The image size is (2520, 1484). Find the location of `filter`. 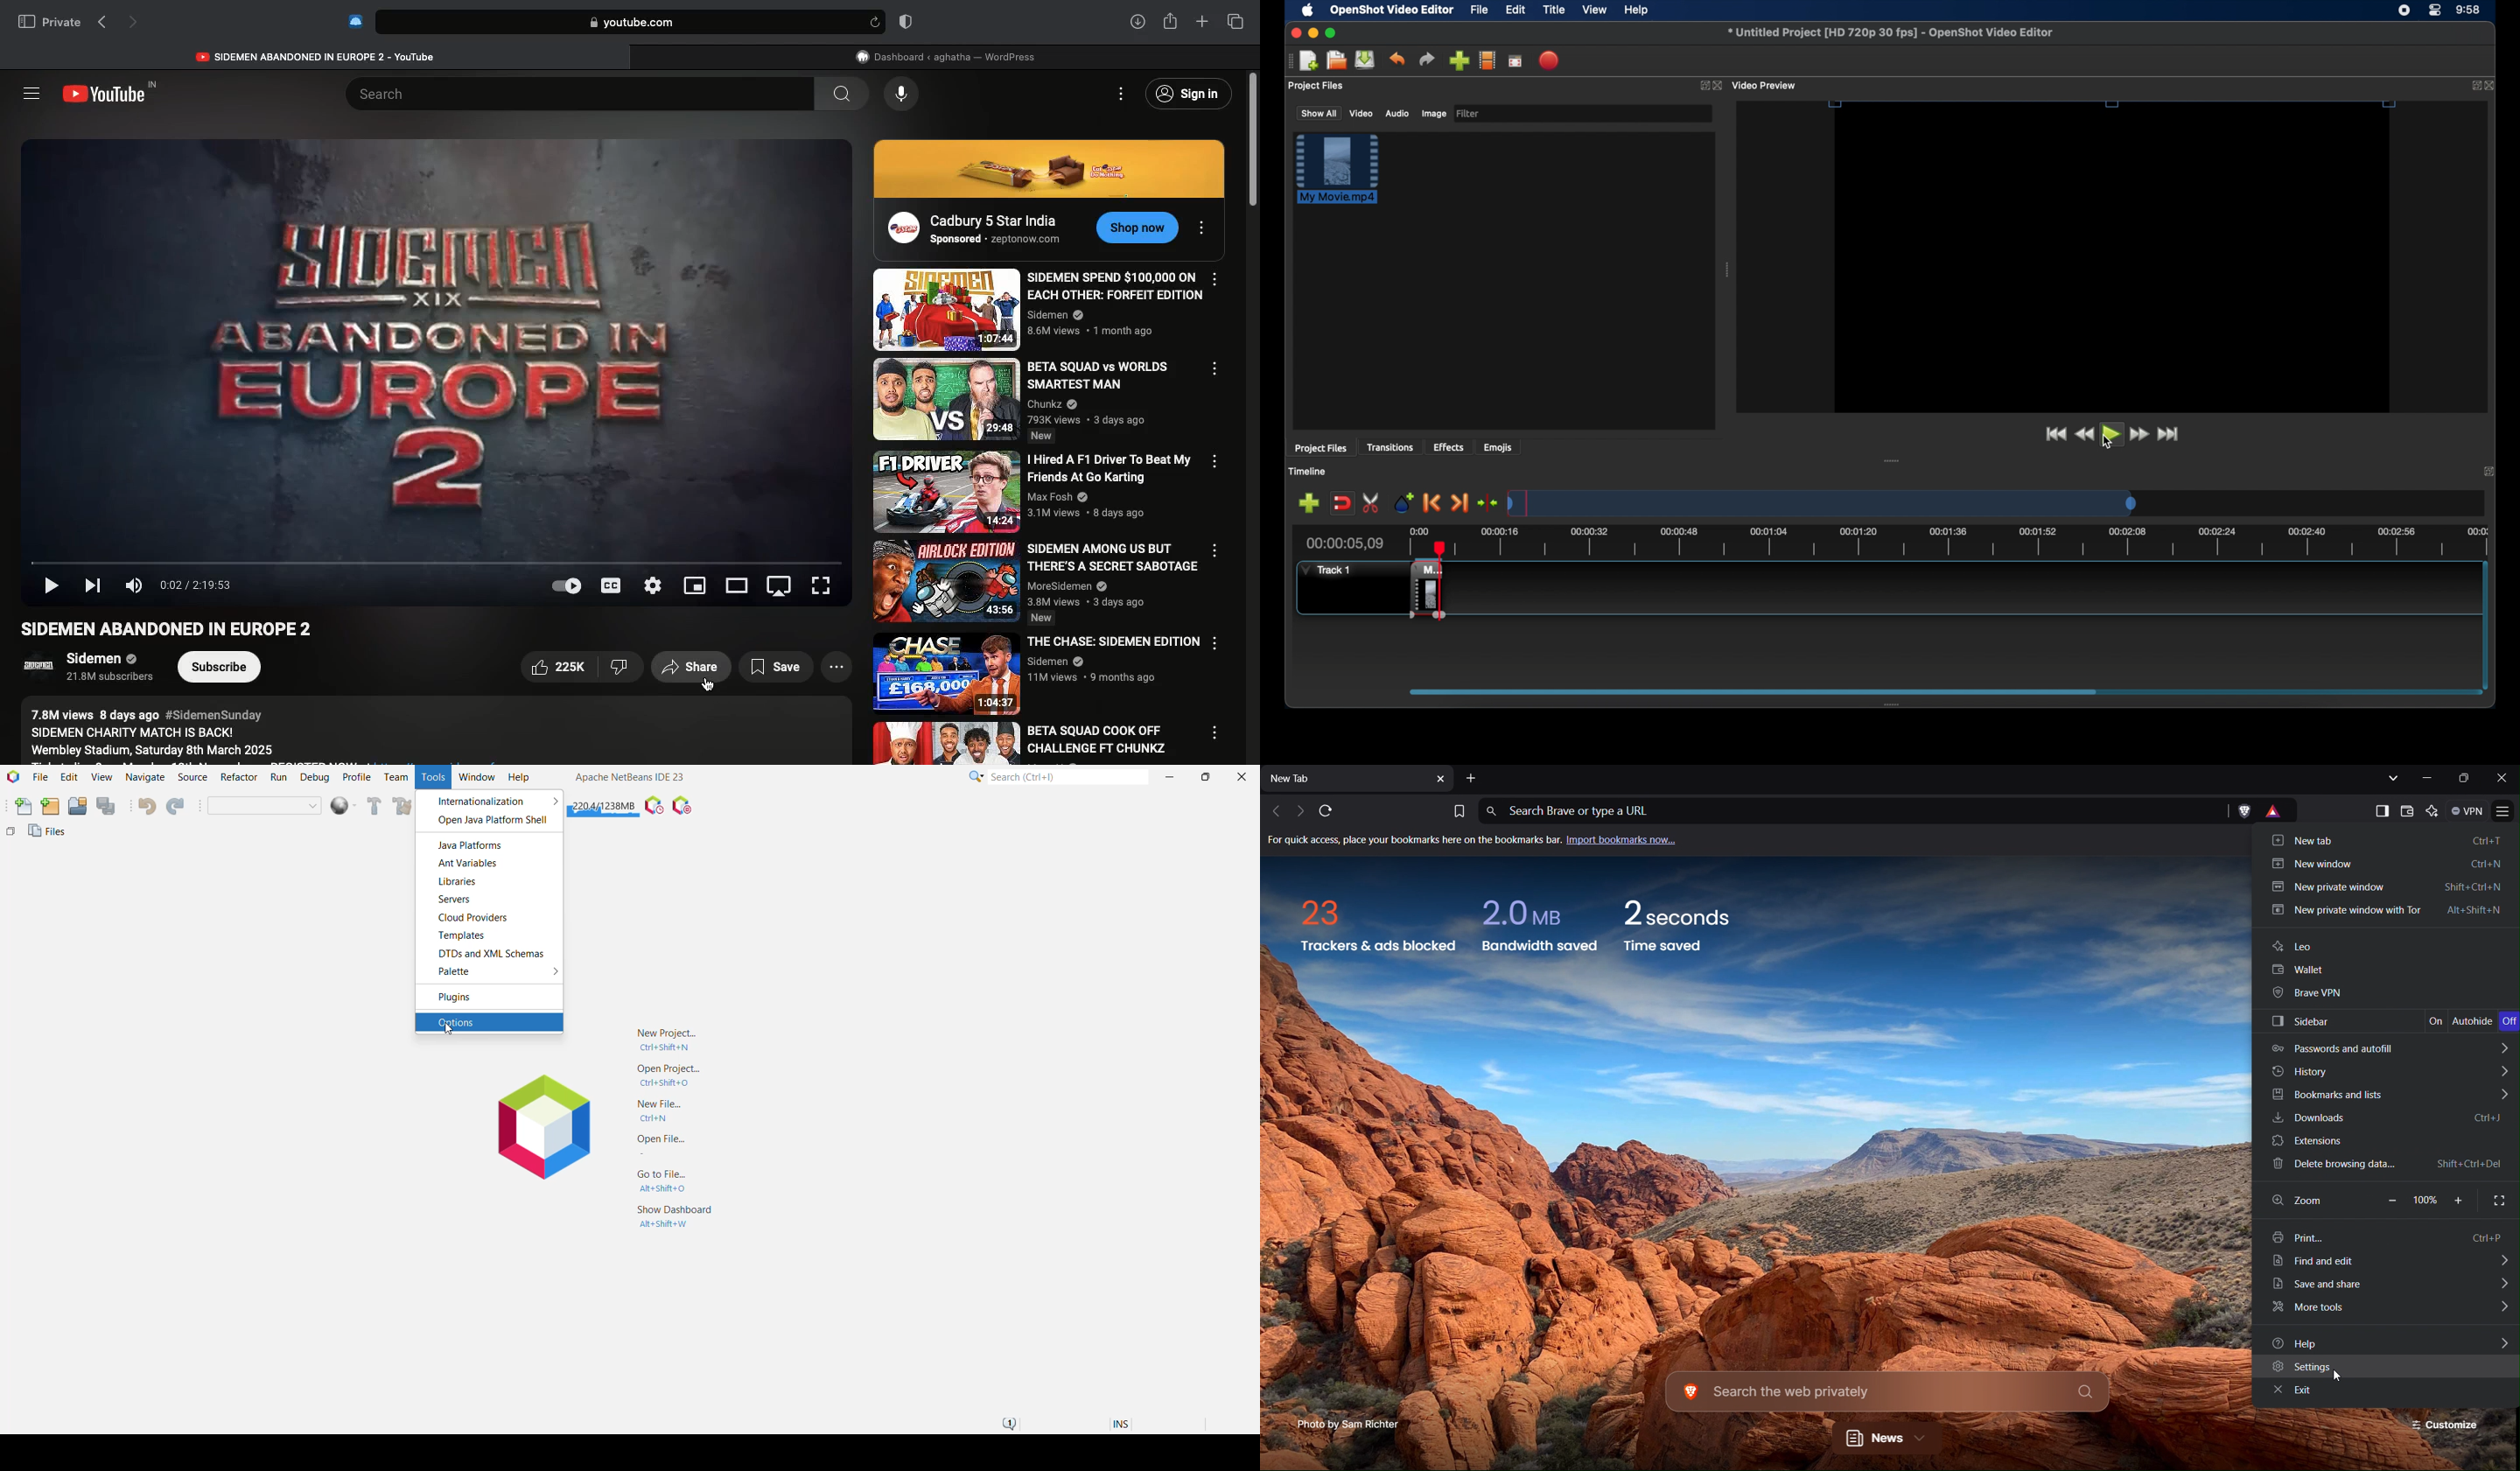

filter is located at coordinates (1469, 114).